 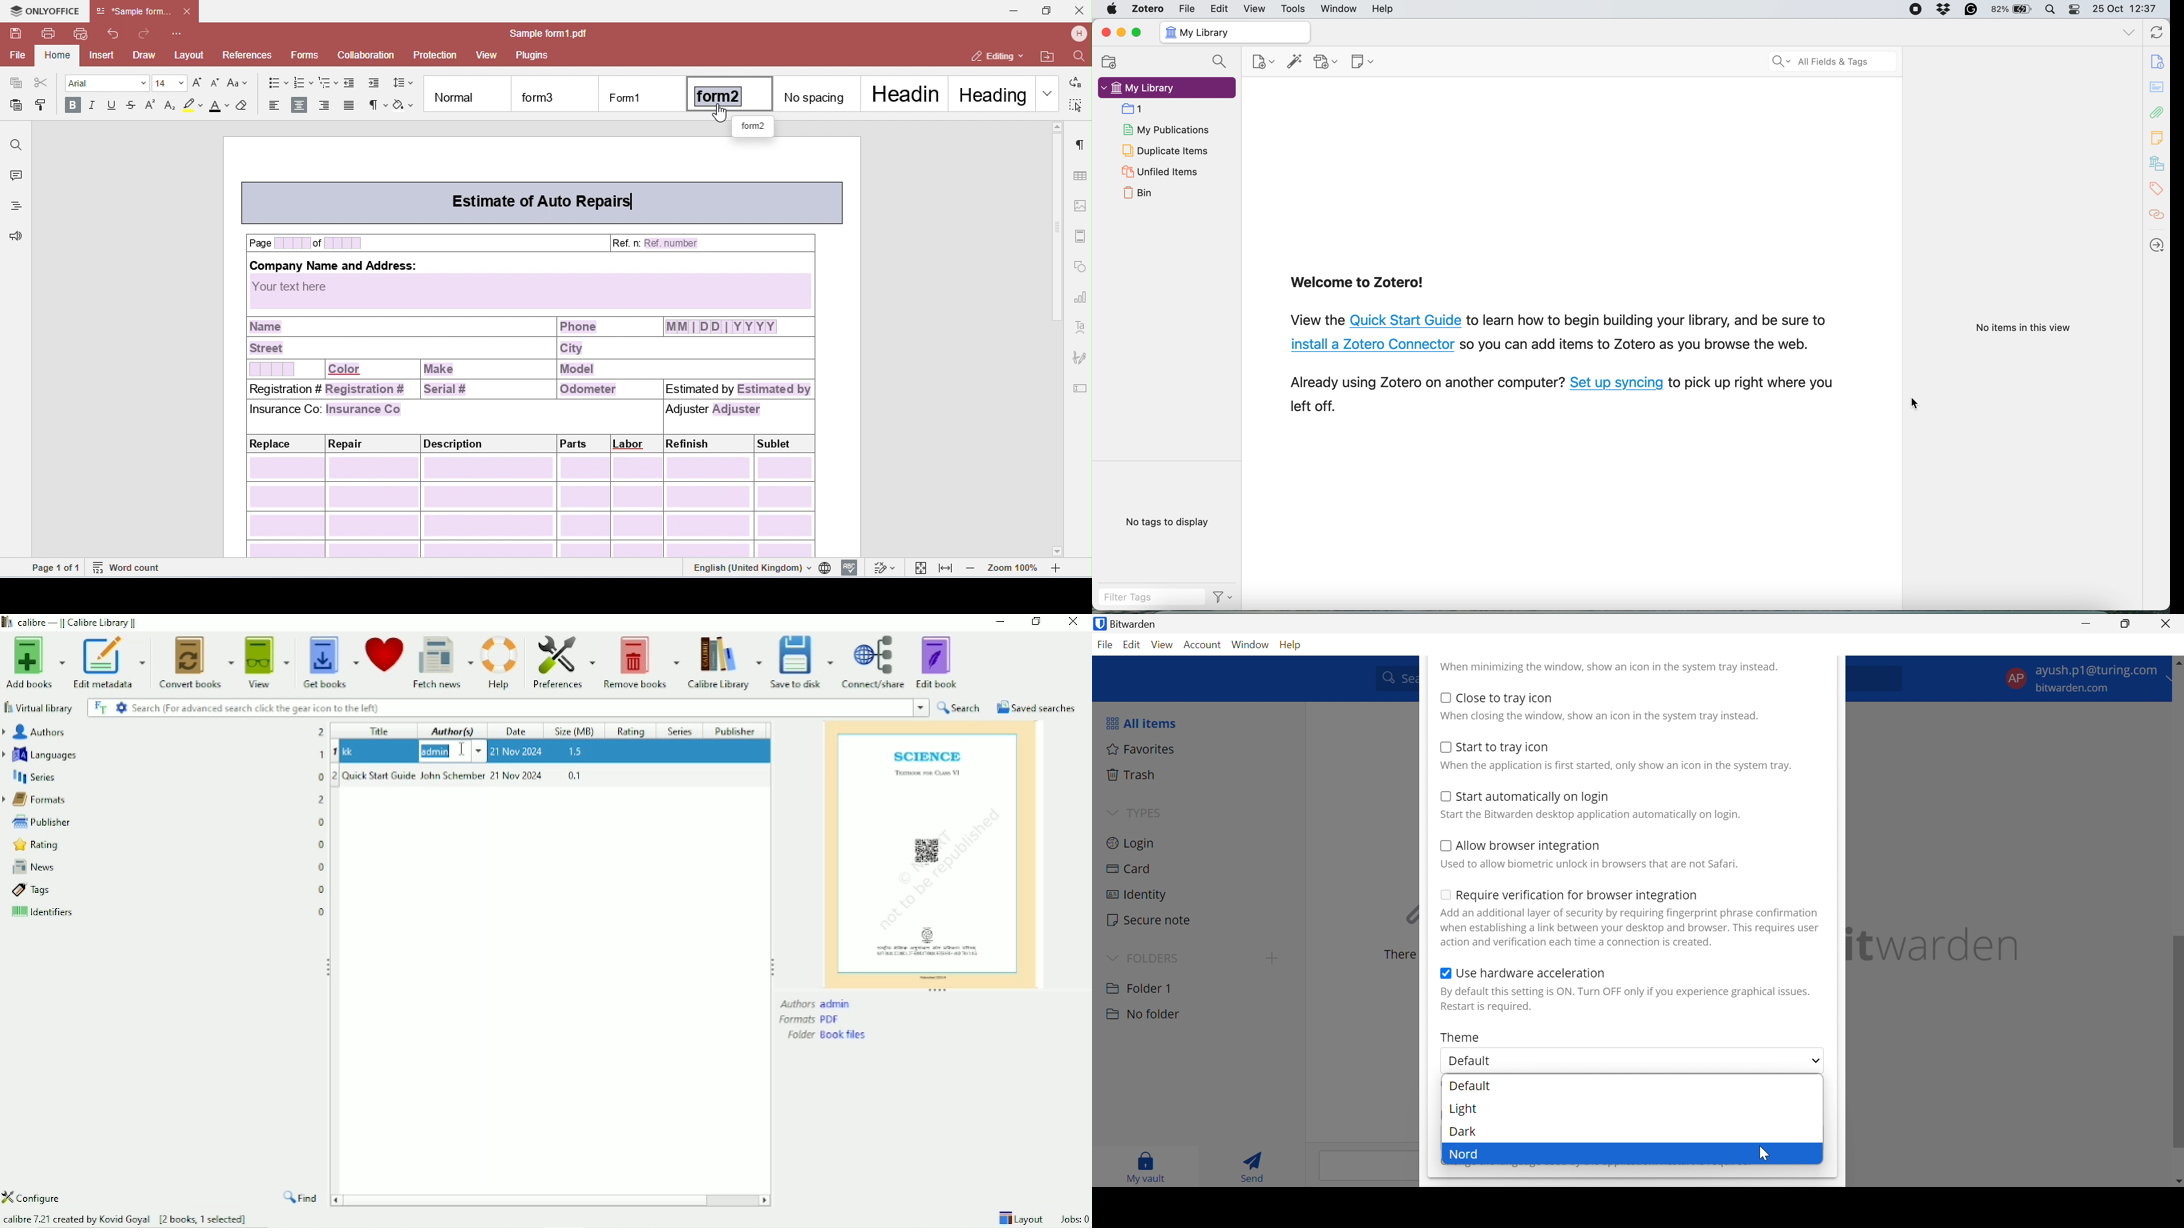 What do you see at coordinates (1529, 847) in the screenshot?
I see `Allow browser integration` at bounding box center [1529, 847].